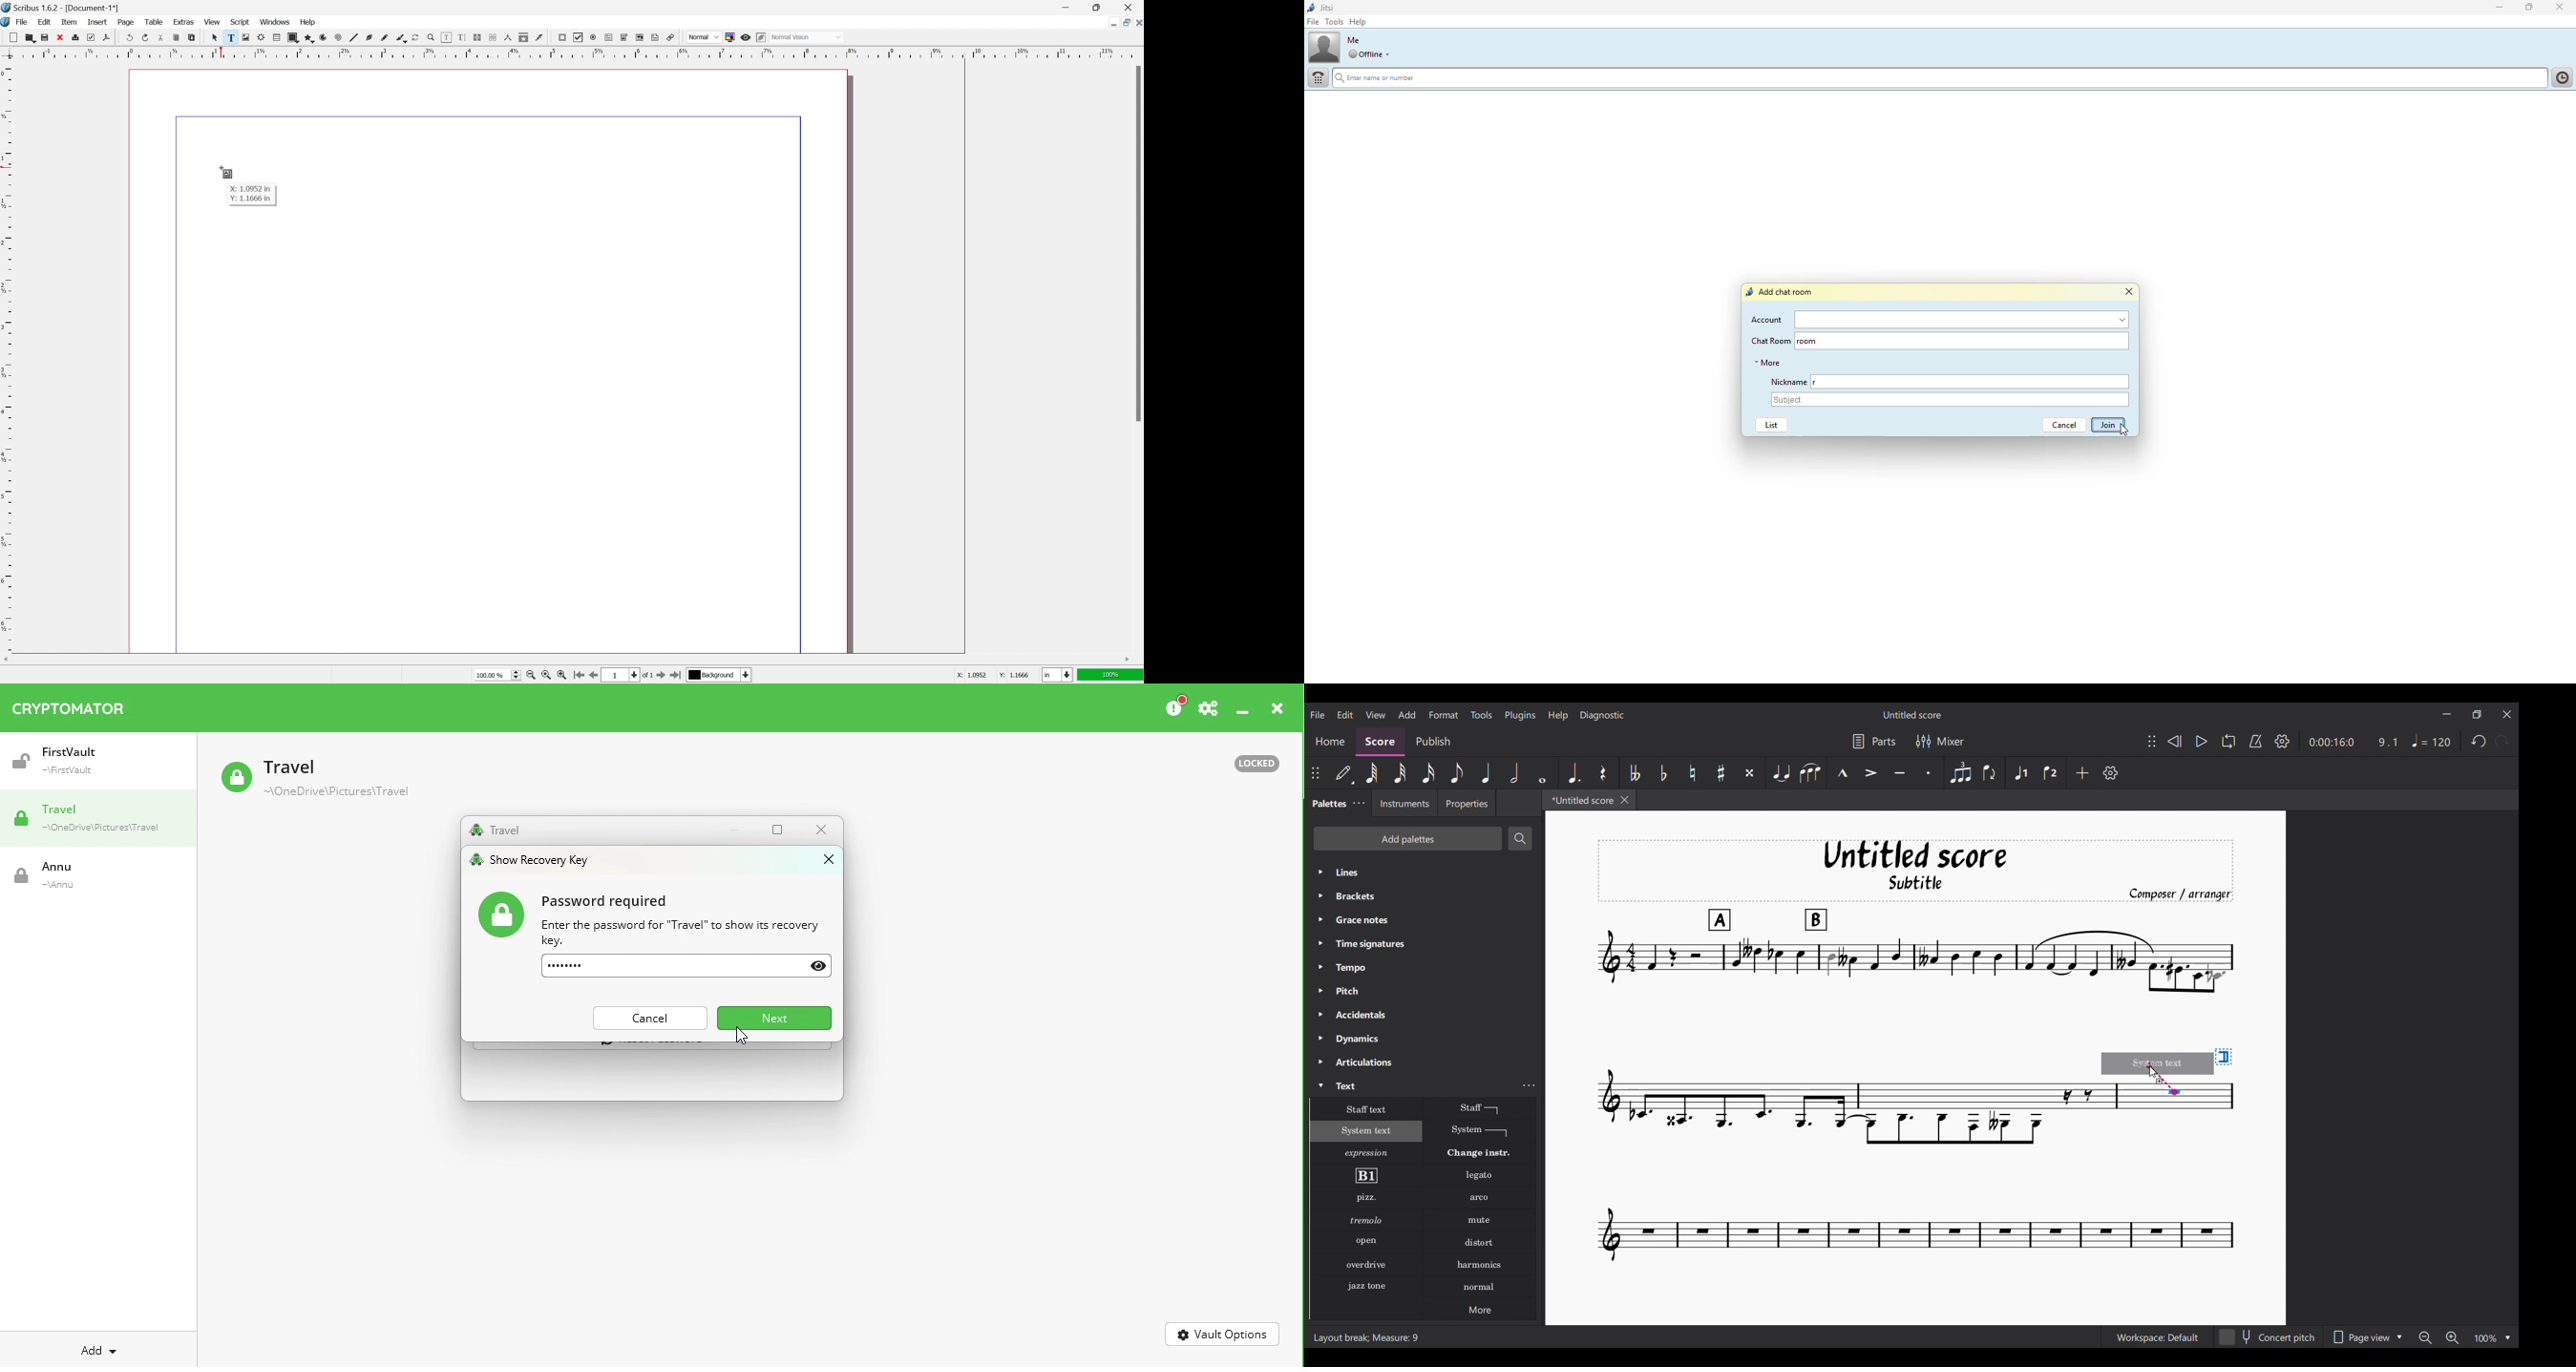  What do you see at coordinates (1604, 773) in the screenshot?
I see `Rest` at bounding box center [1604, 773].